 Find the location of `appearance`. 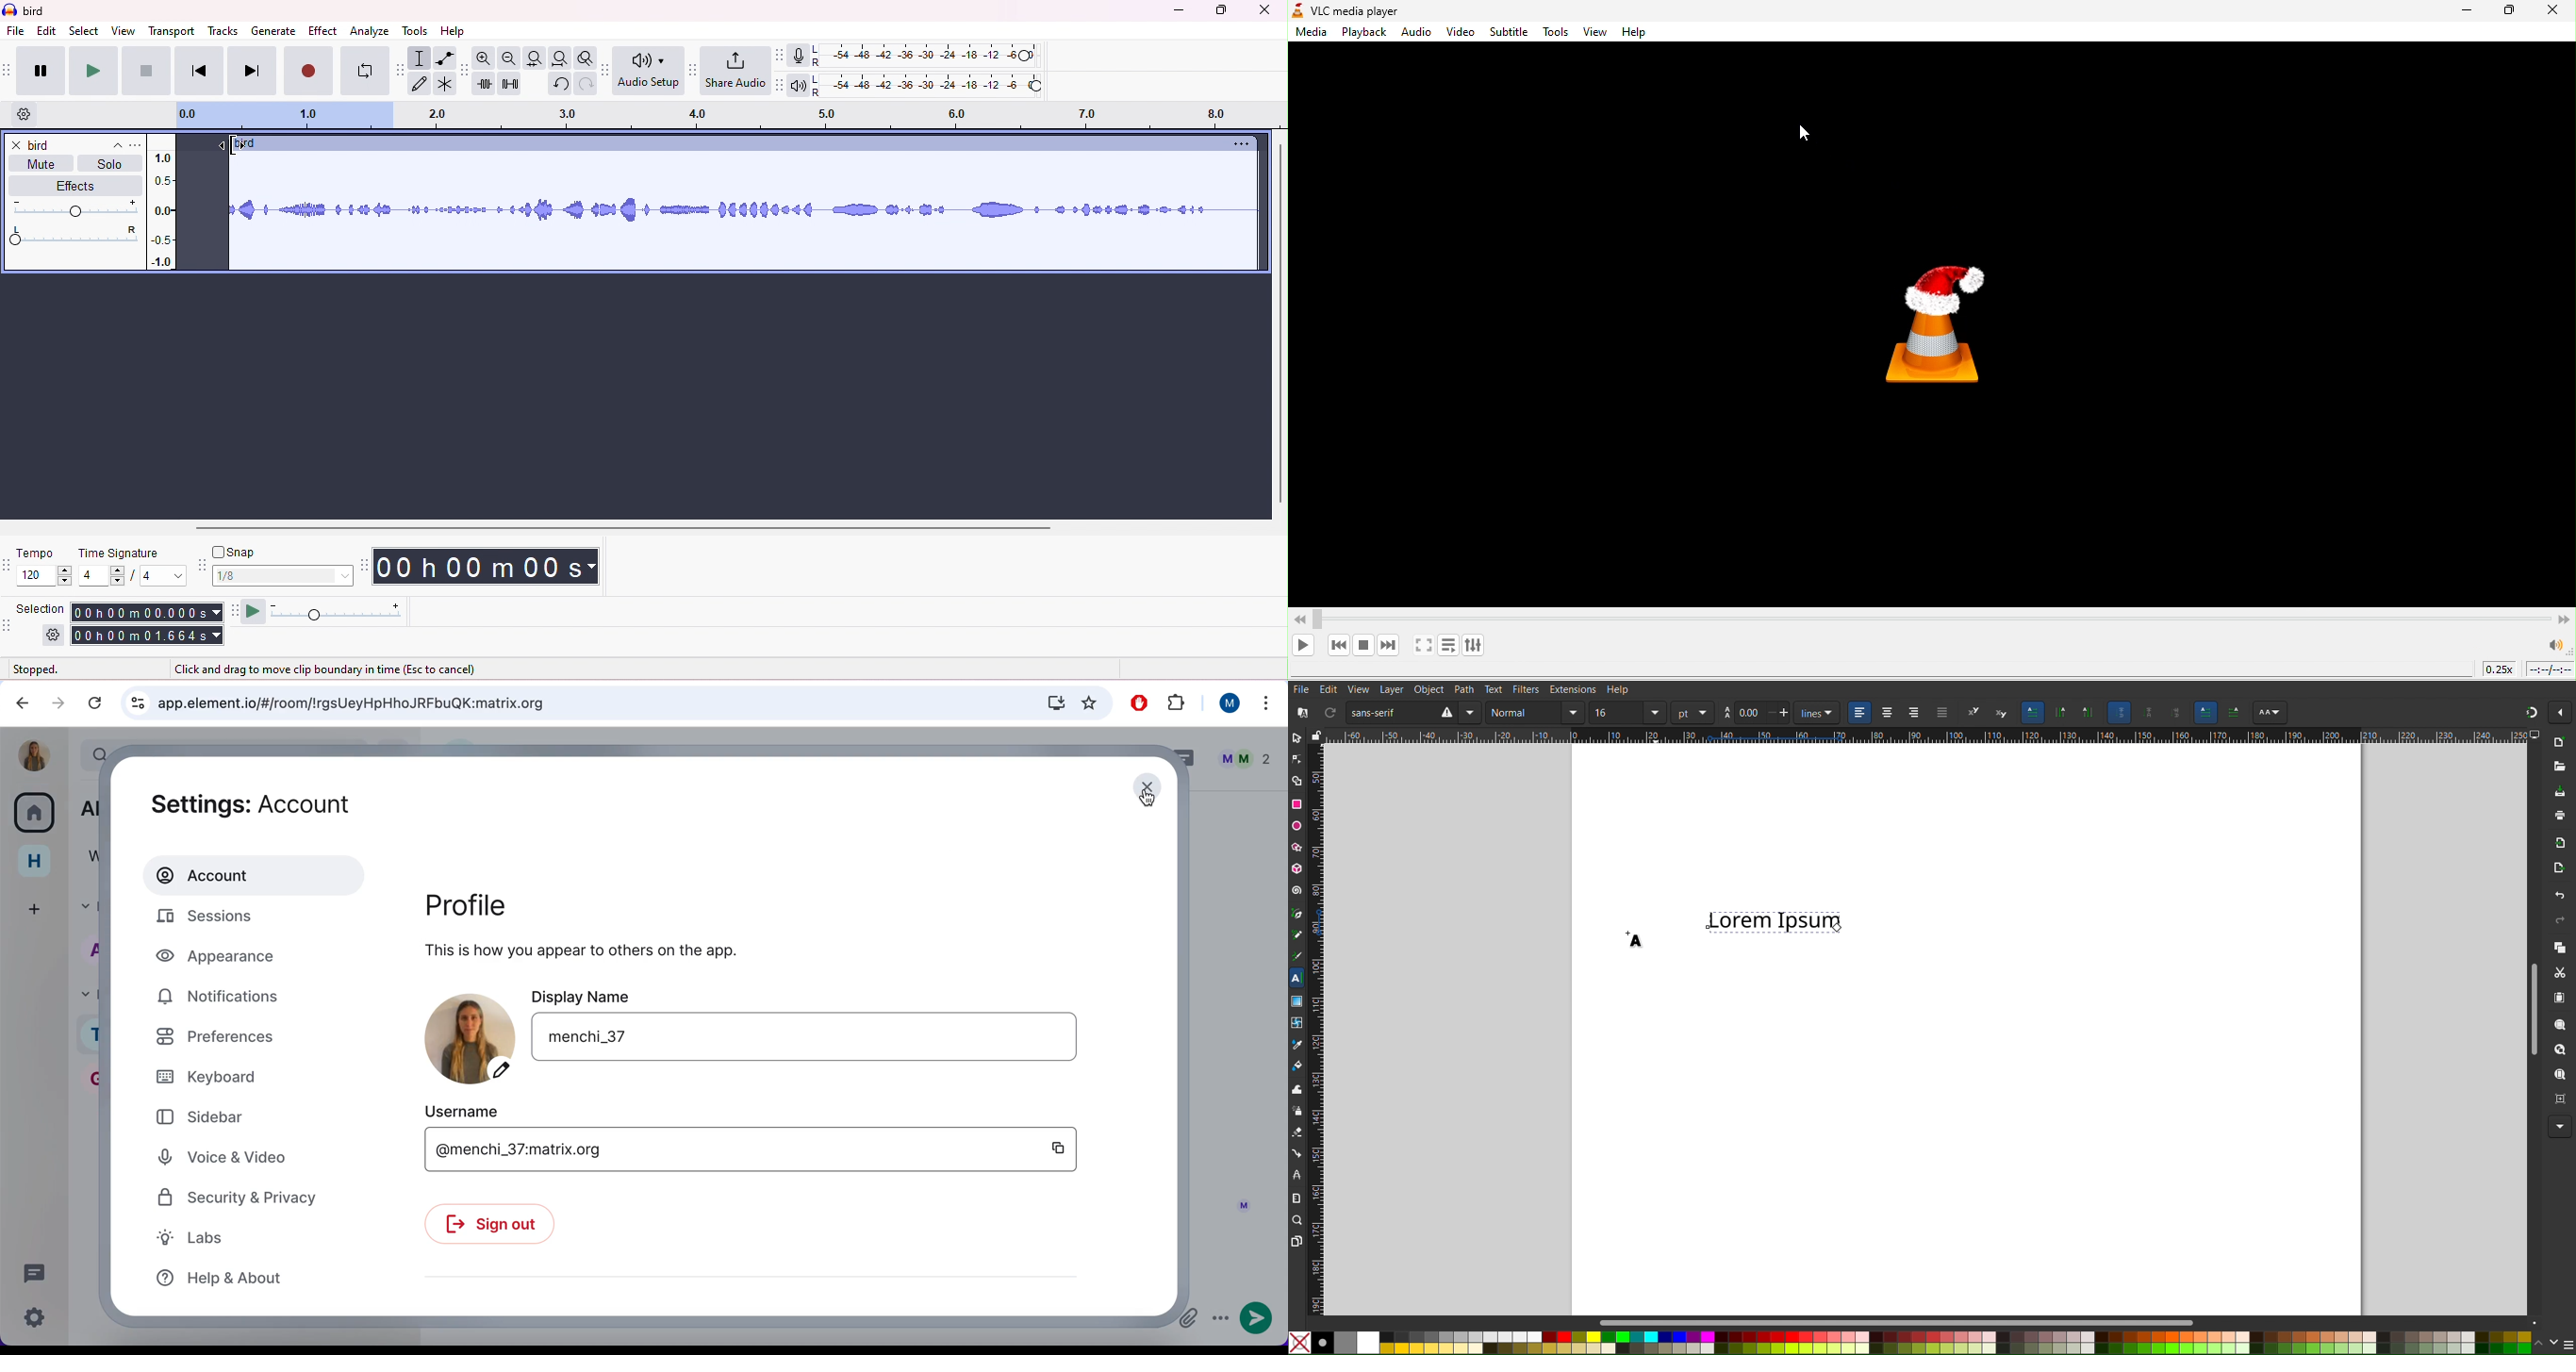

appearance is located at coordinates (238, 959).